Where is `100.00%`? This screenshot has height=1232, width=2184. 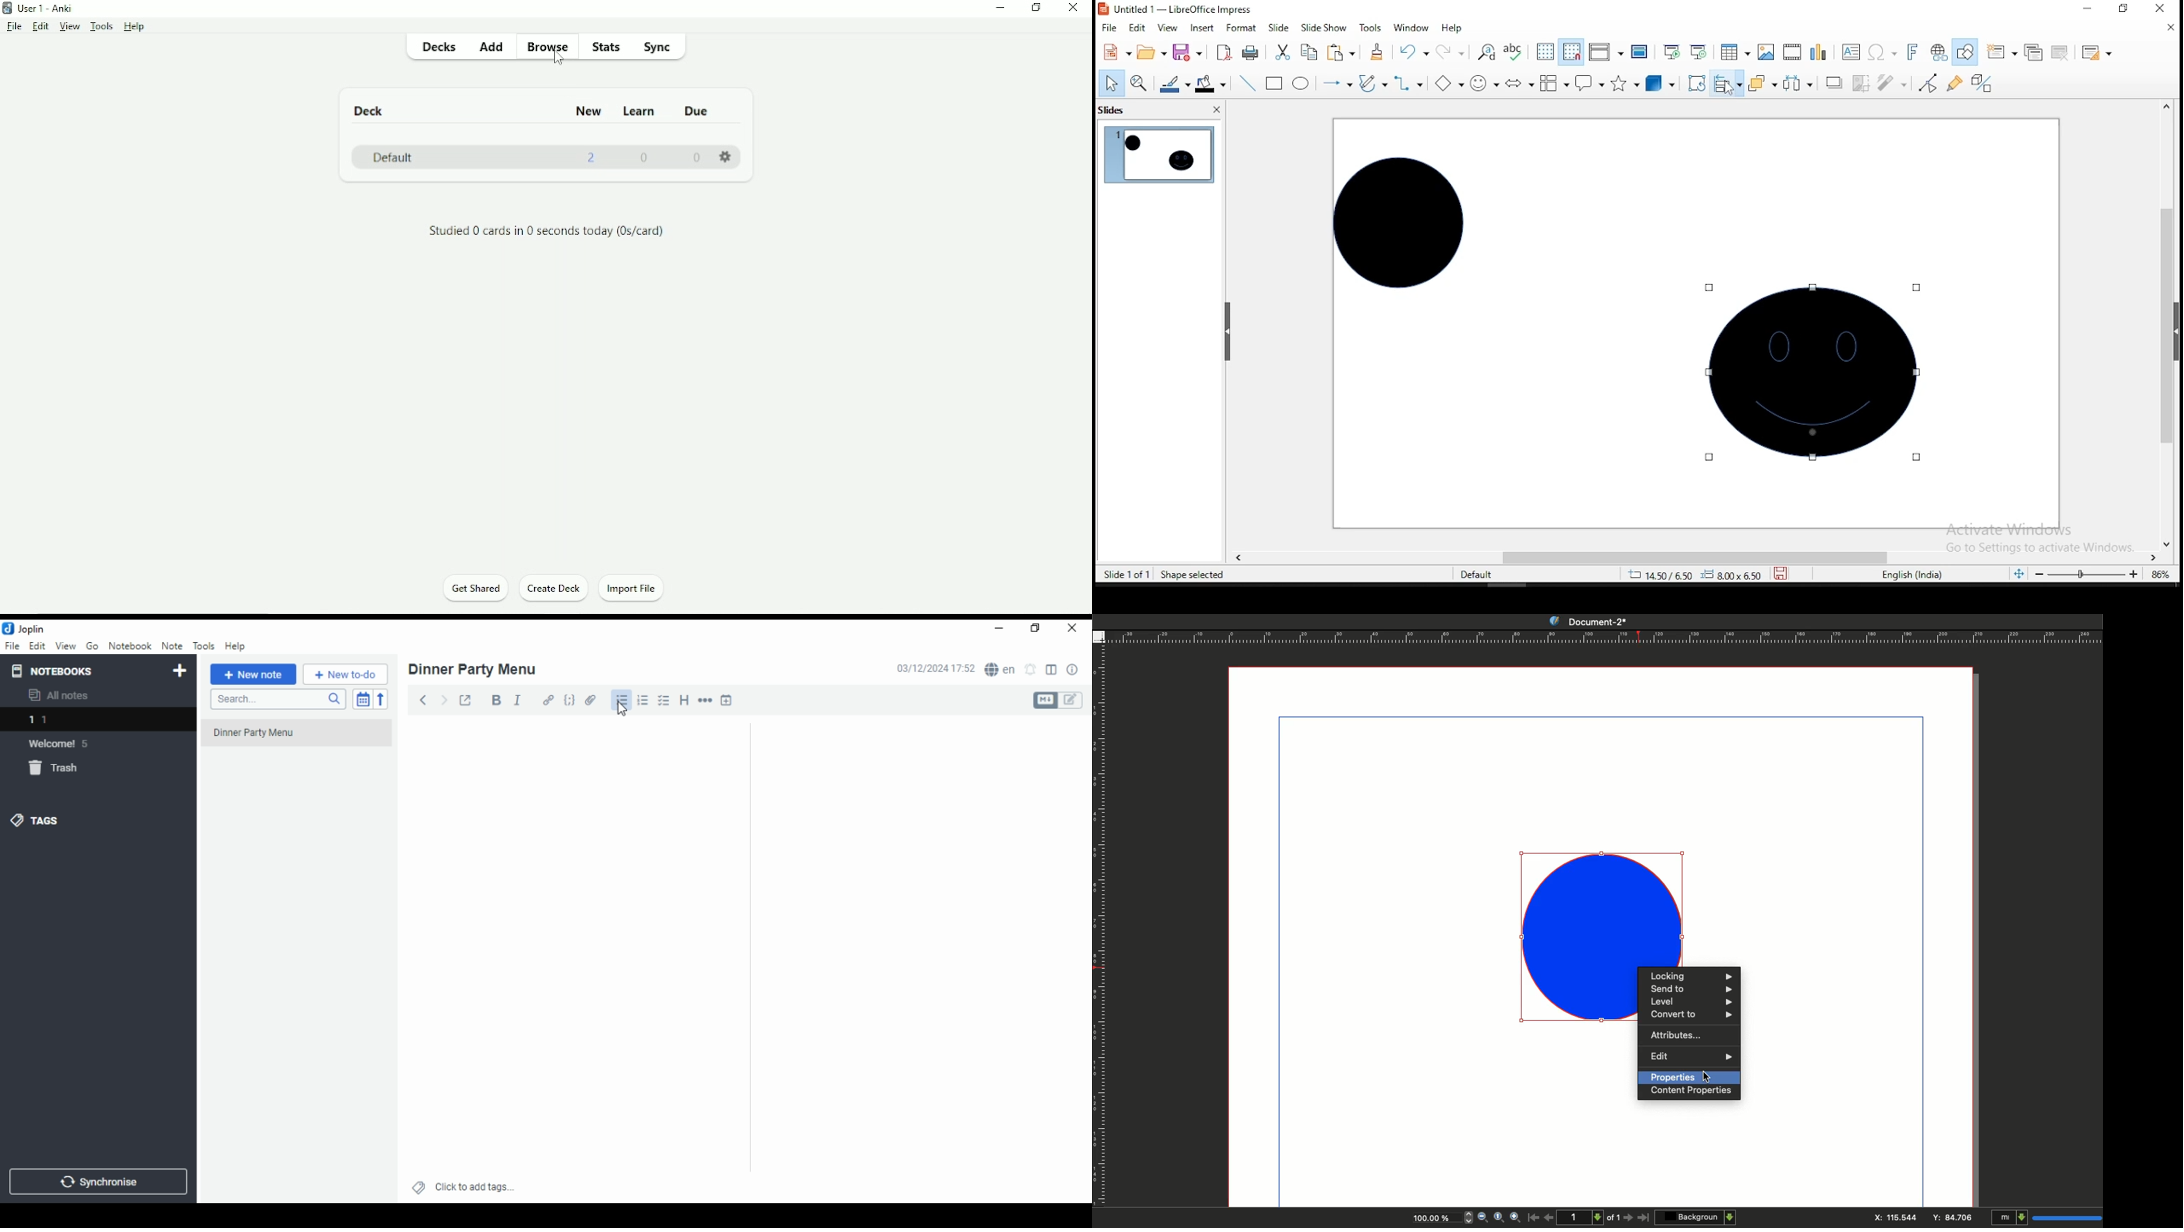
100.00% is located at coordinates (1430, 1220).